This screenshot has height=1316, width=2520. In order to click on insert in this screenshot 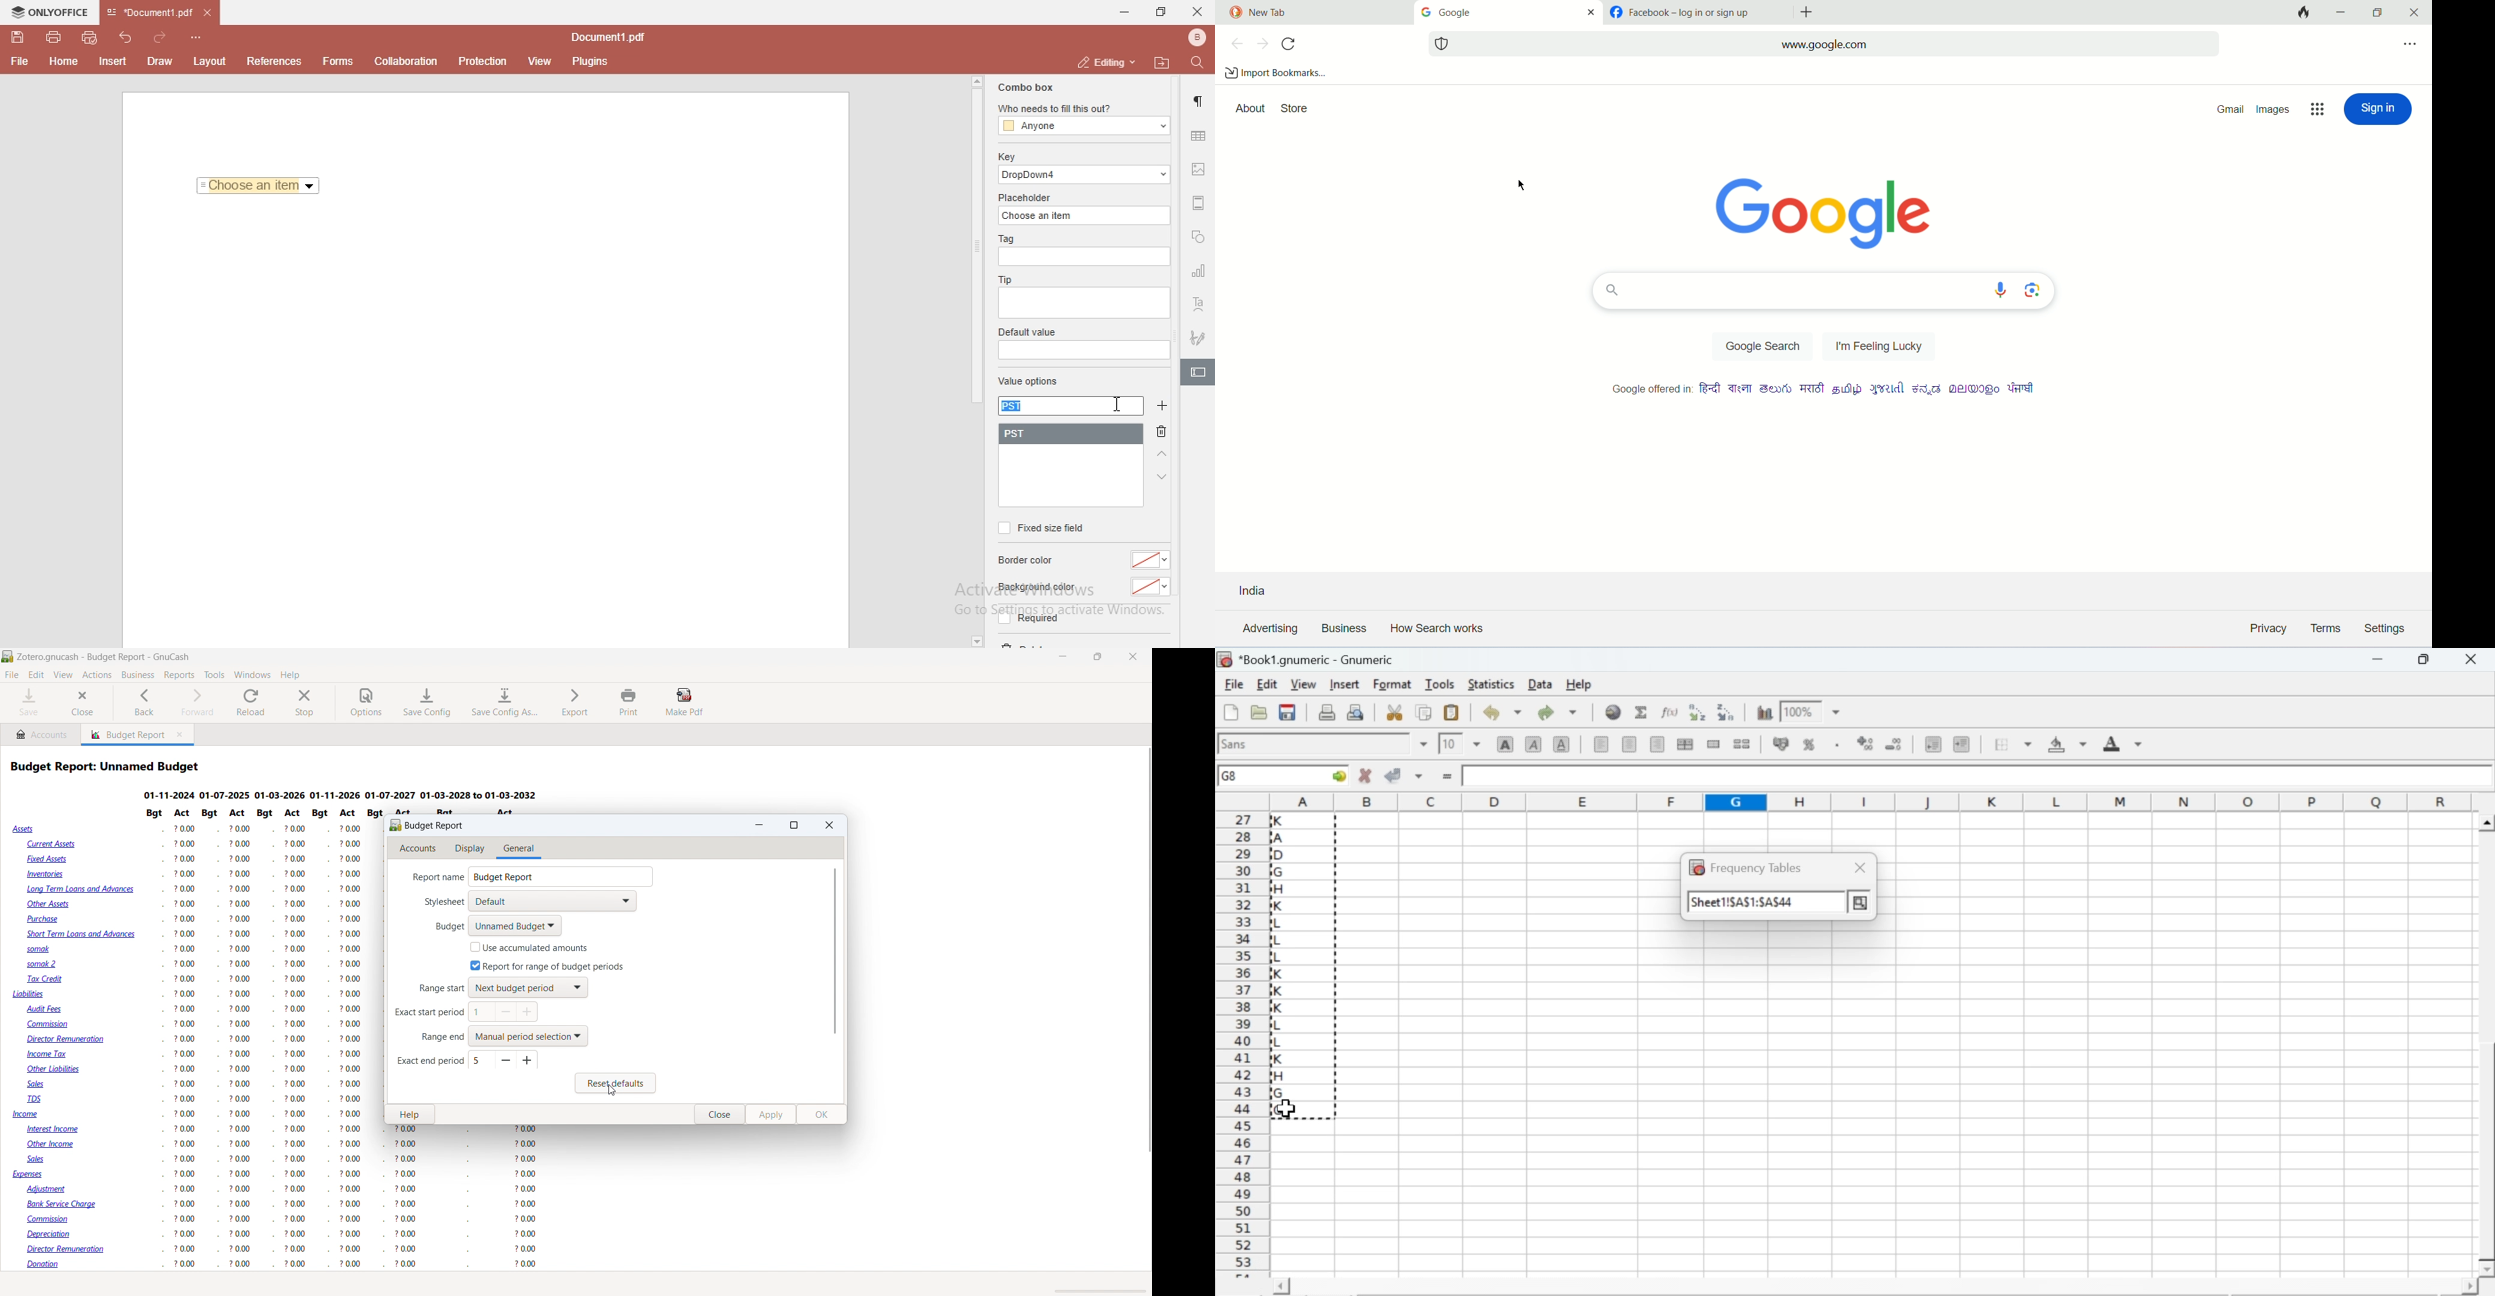, I will do `click(1343, 683)`.